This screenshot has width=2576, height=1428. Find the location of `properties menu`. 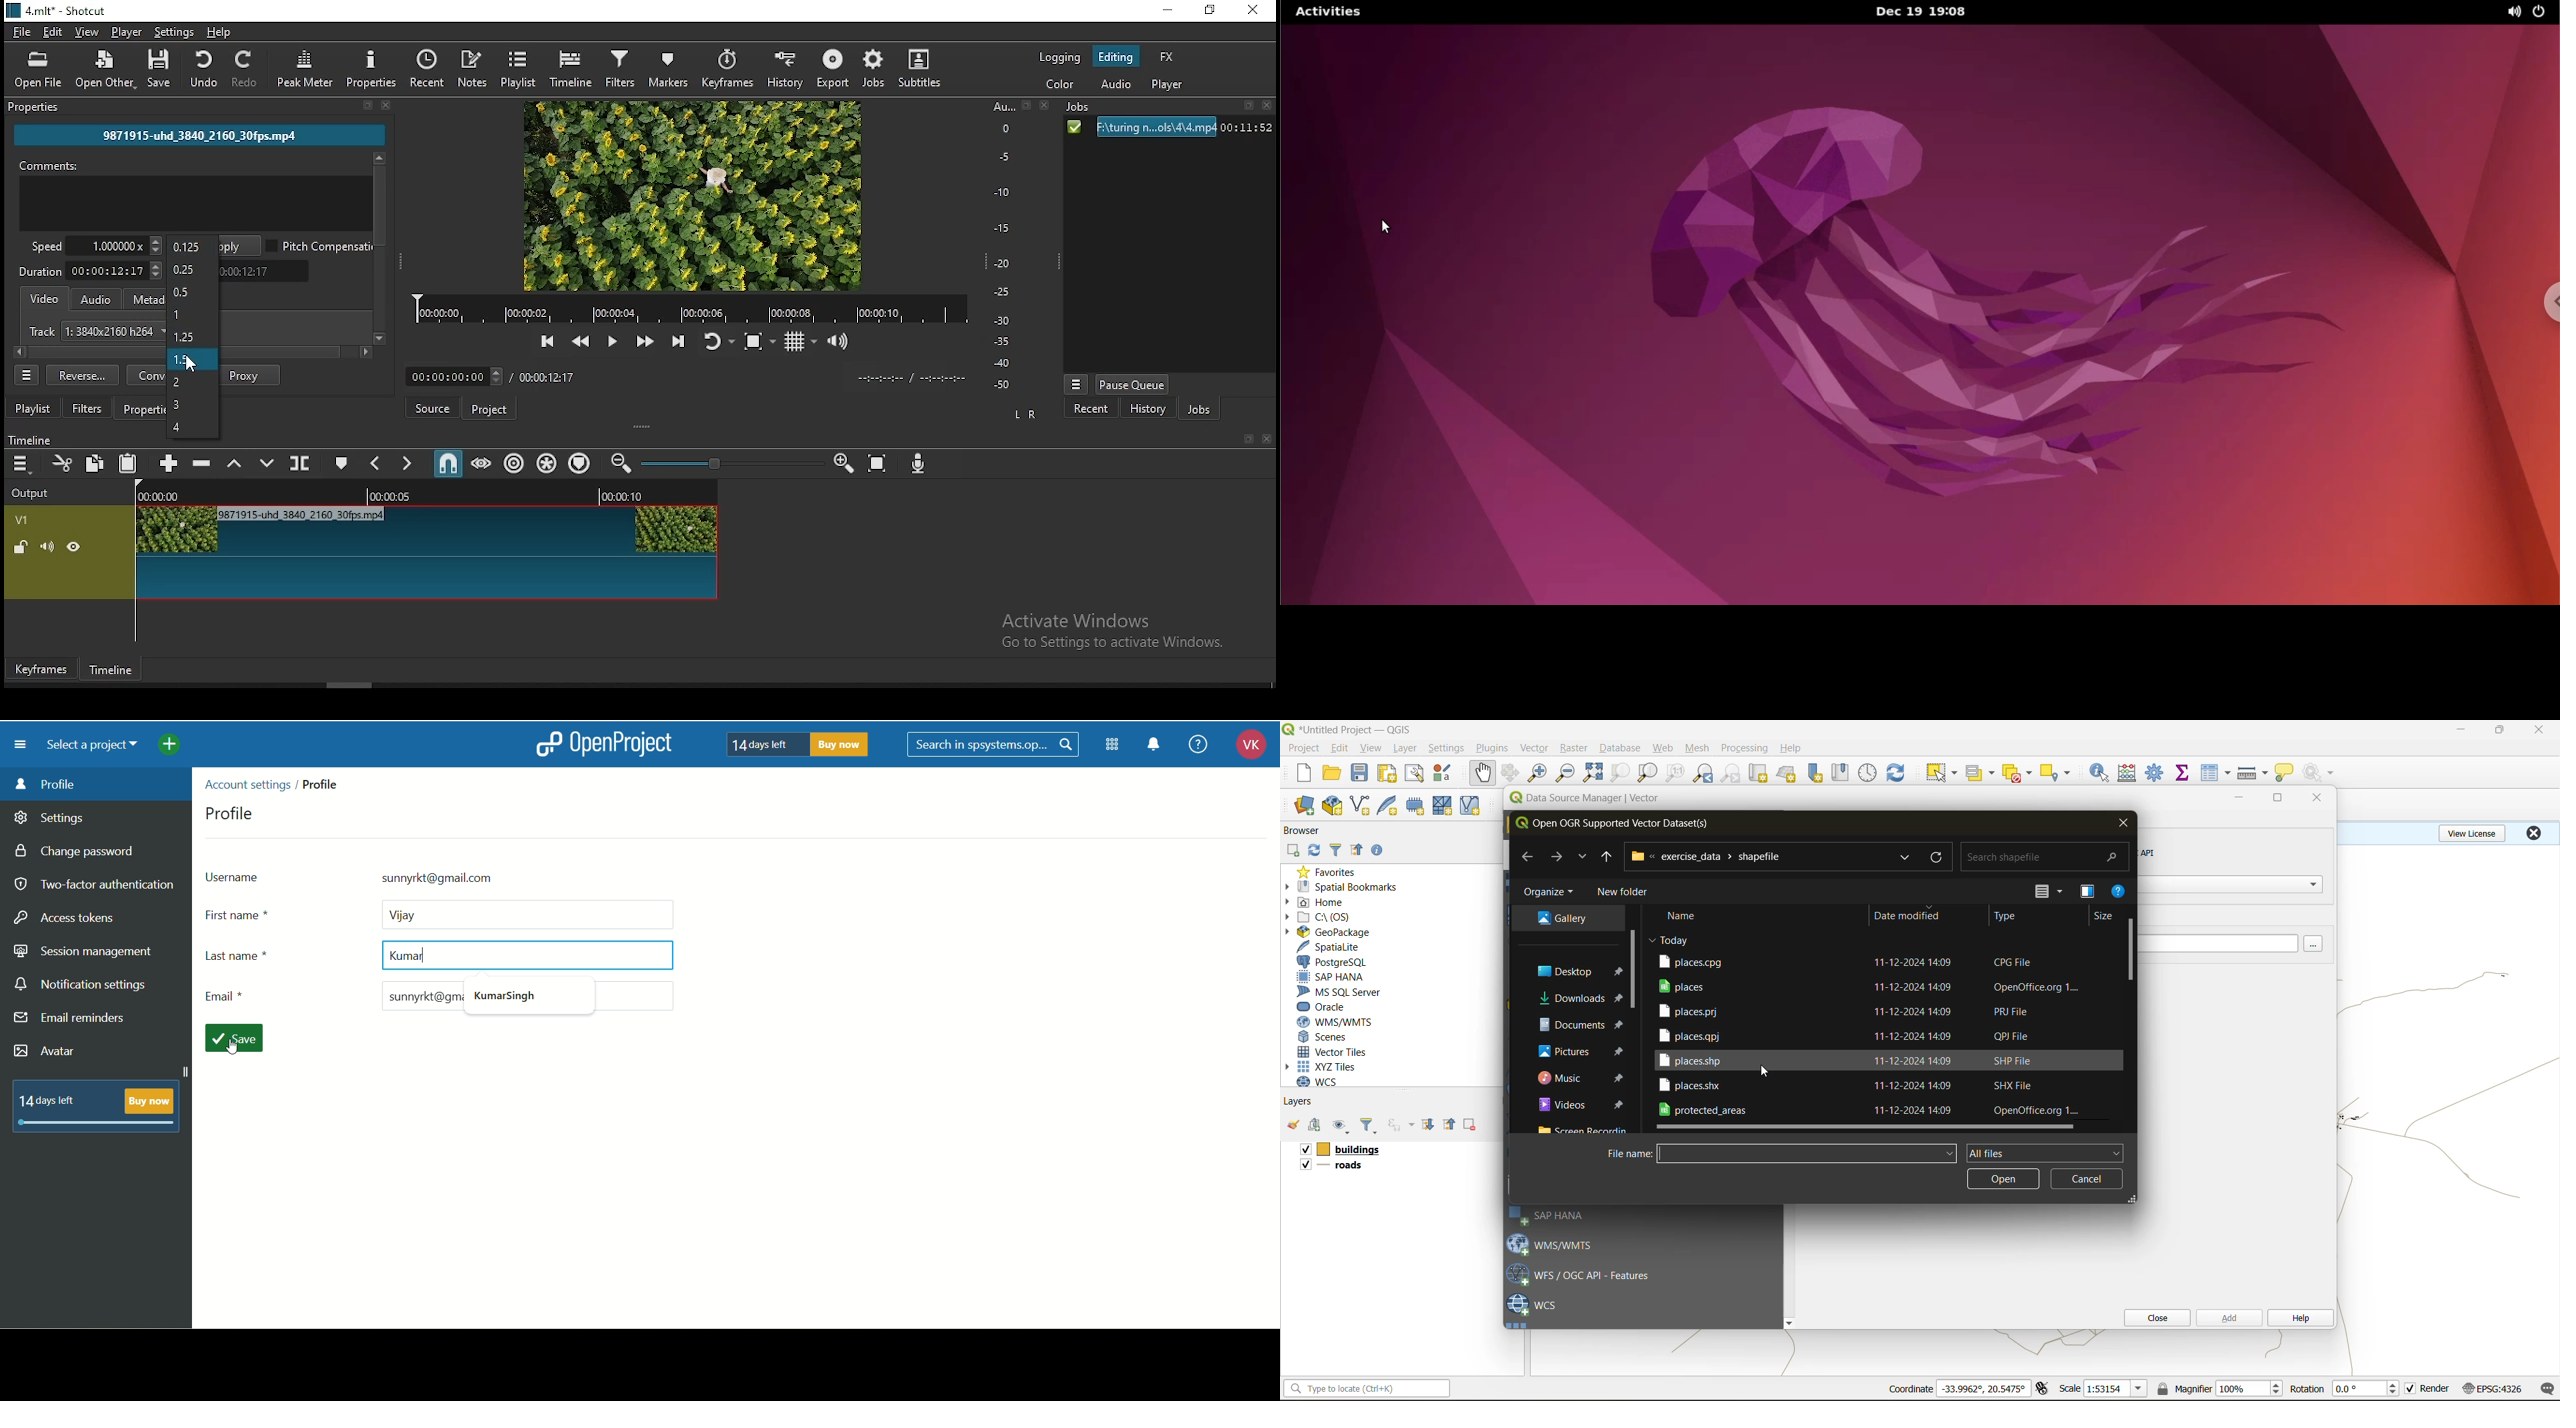

properties menu is located at coordinates (27, 375).